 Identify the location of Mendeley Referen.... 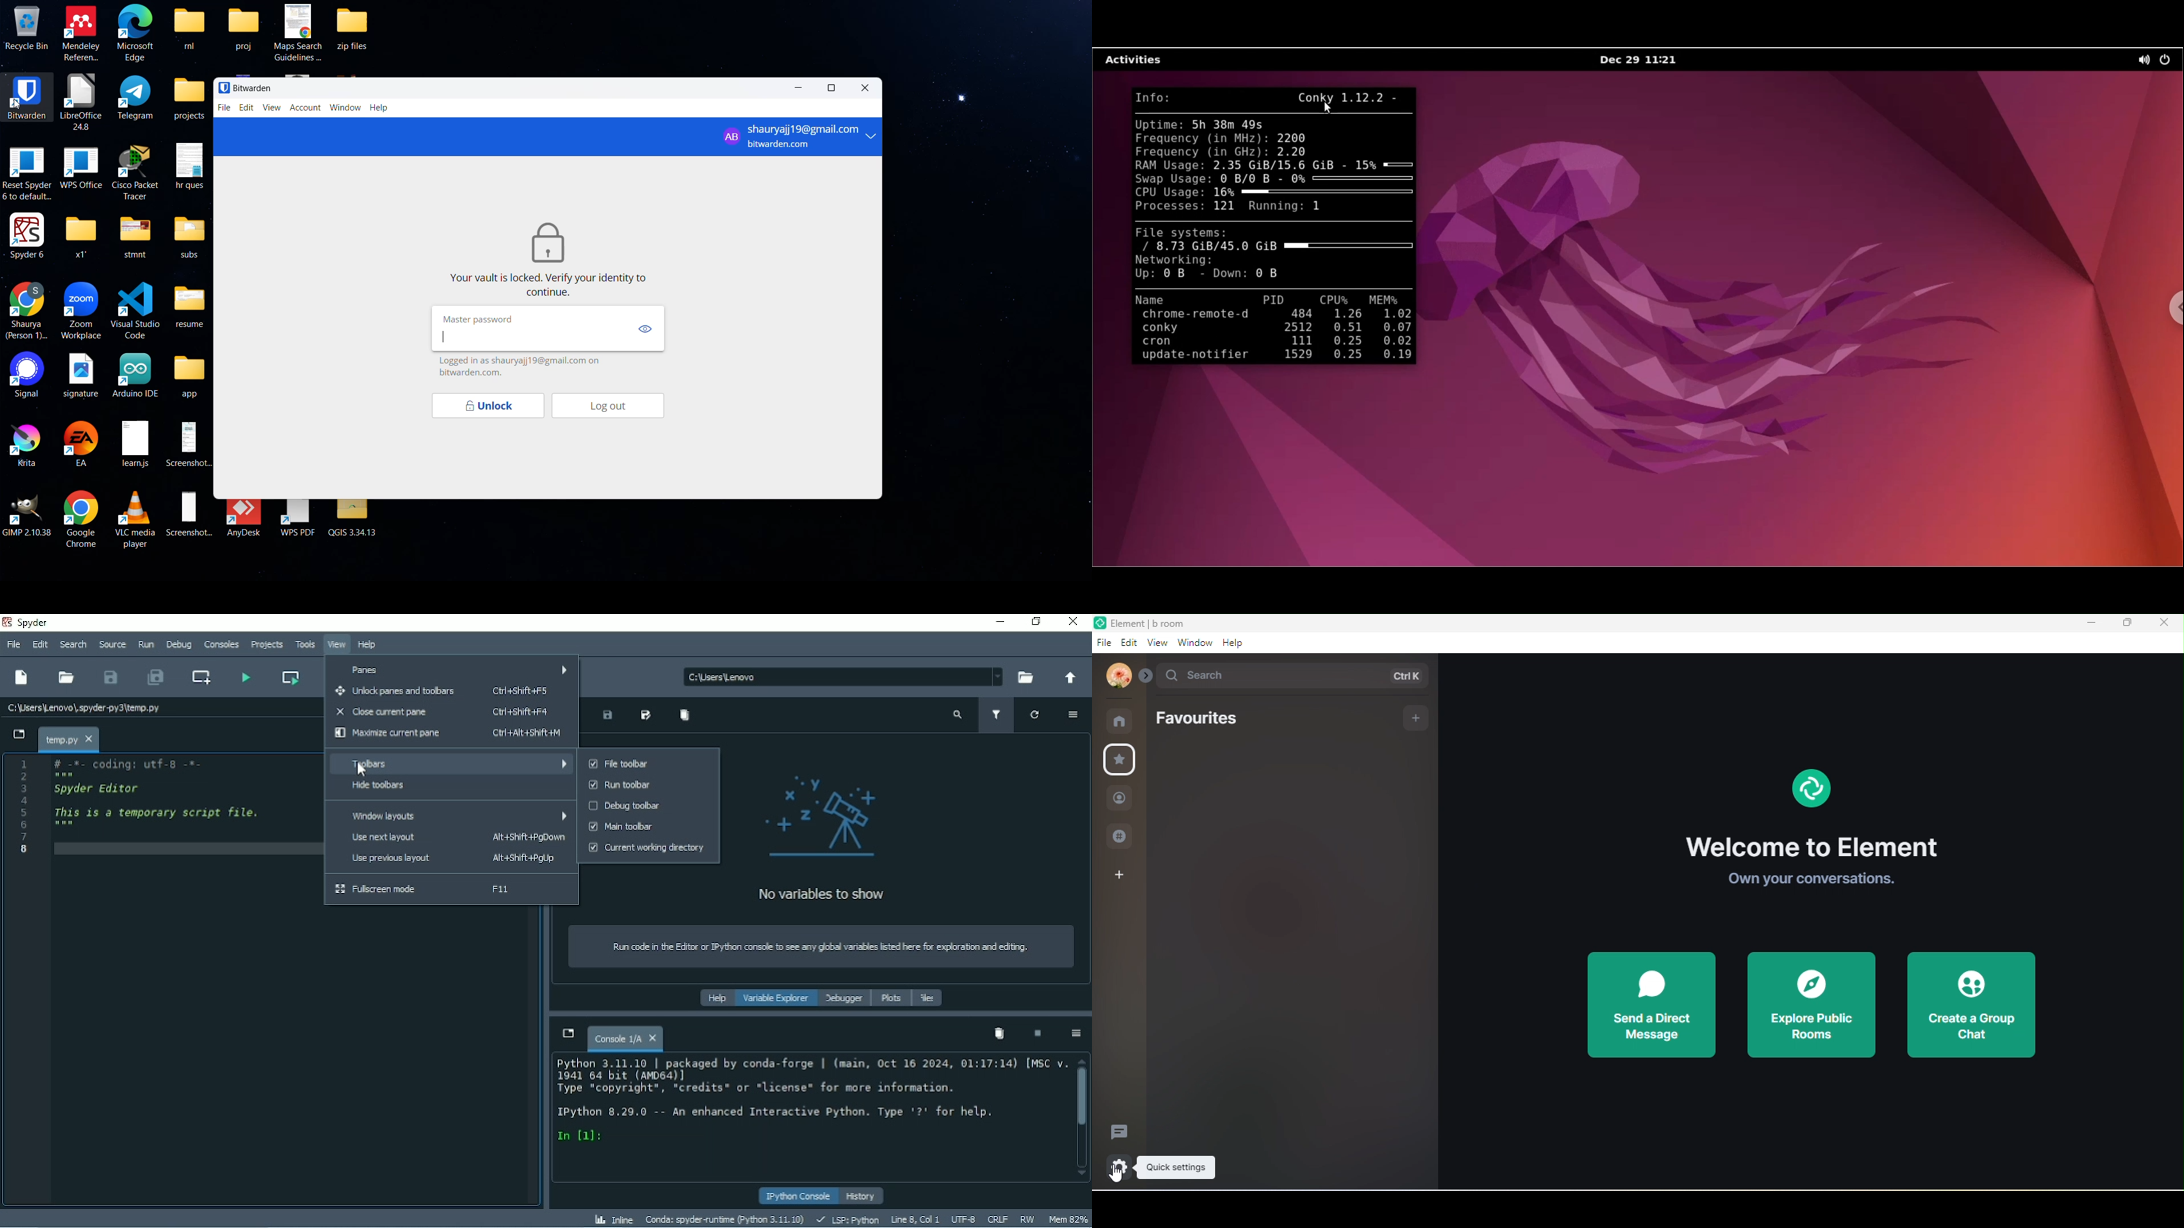
(82, 33).